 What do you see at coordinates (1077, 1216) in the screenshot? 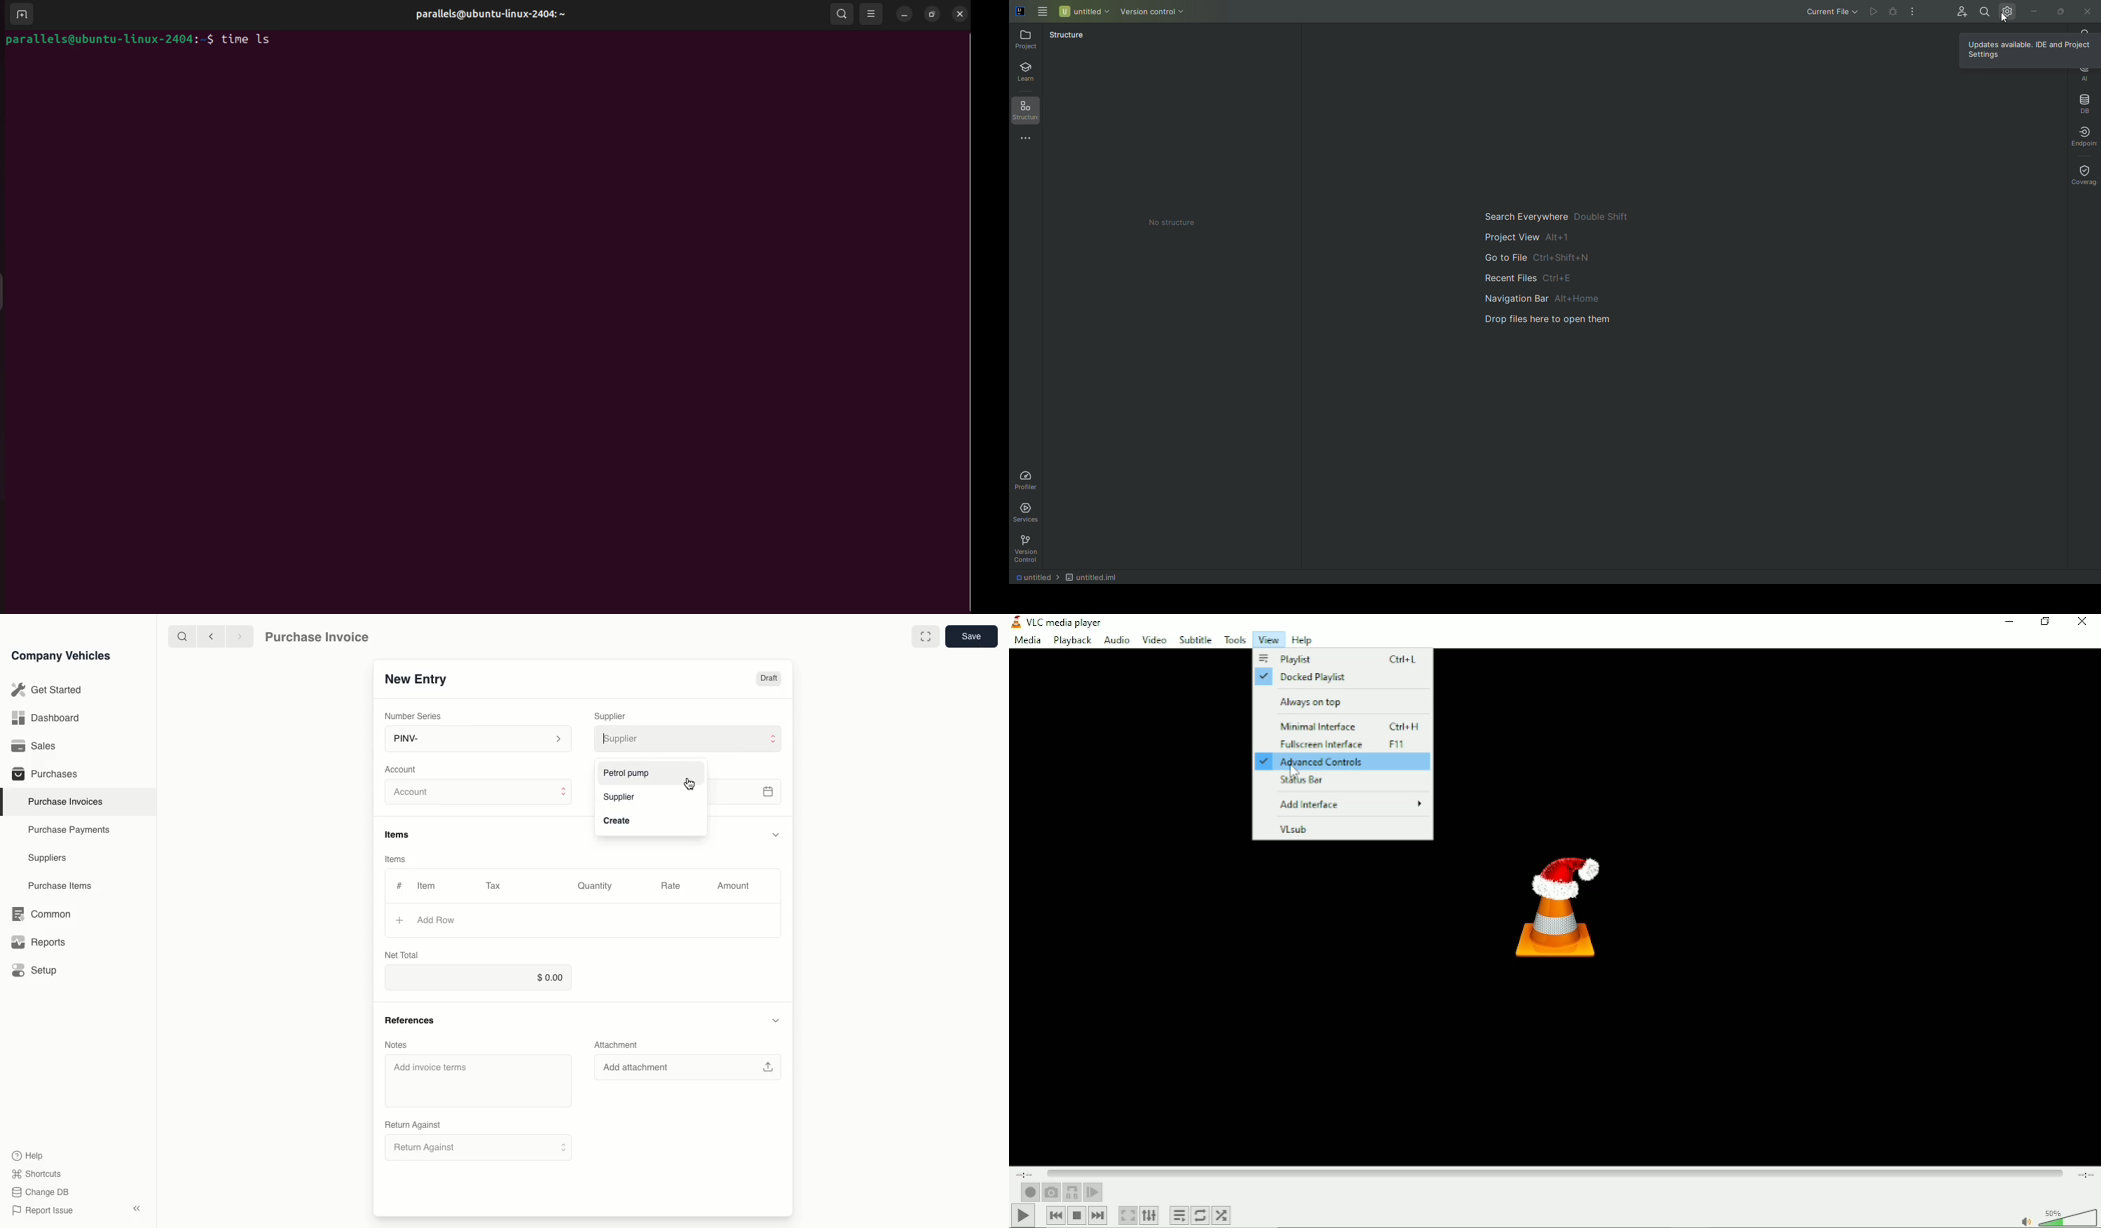
I see `Stop playlist` at bounding box center [1077, 1216].